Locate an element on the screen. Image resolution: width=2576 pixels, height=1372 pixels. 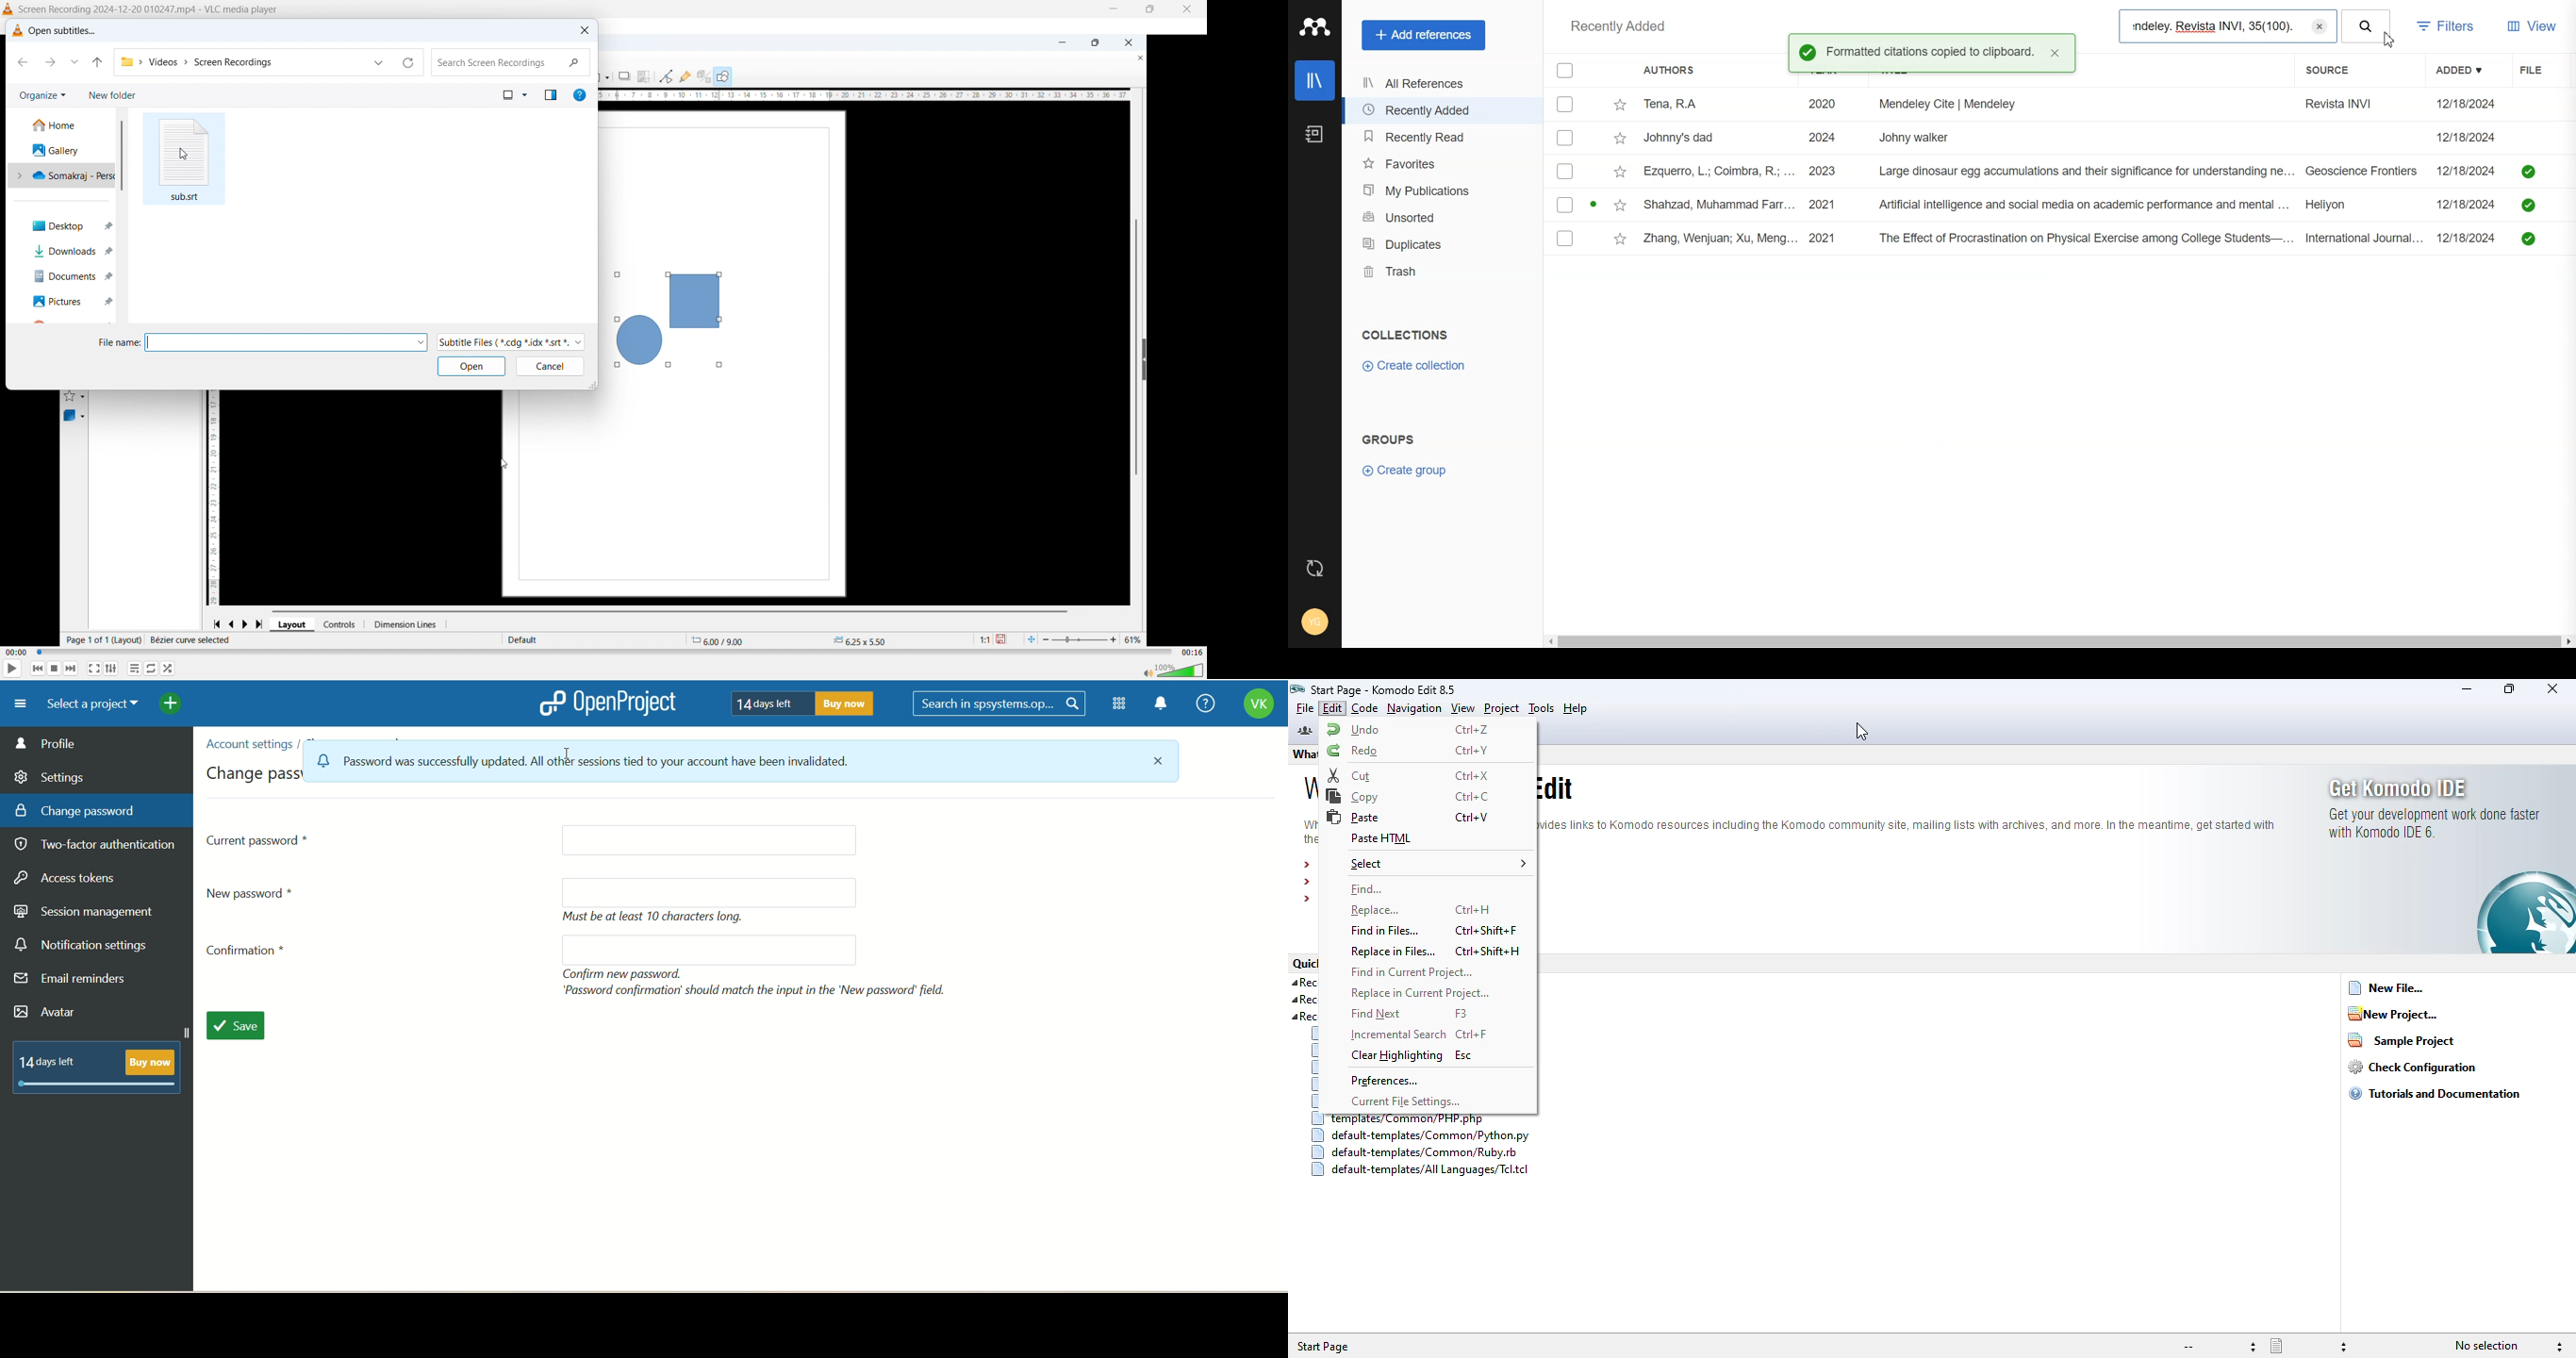
Show advanced settings  is located at coordinates (111, 668).